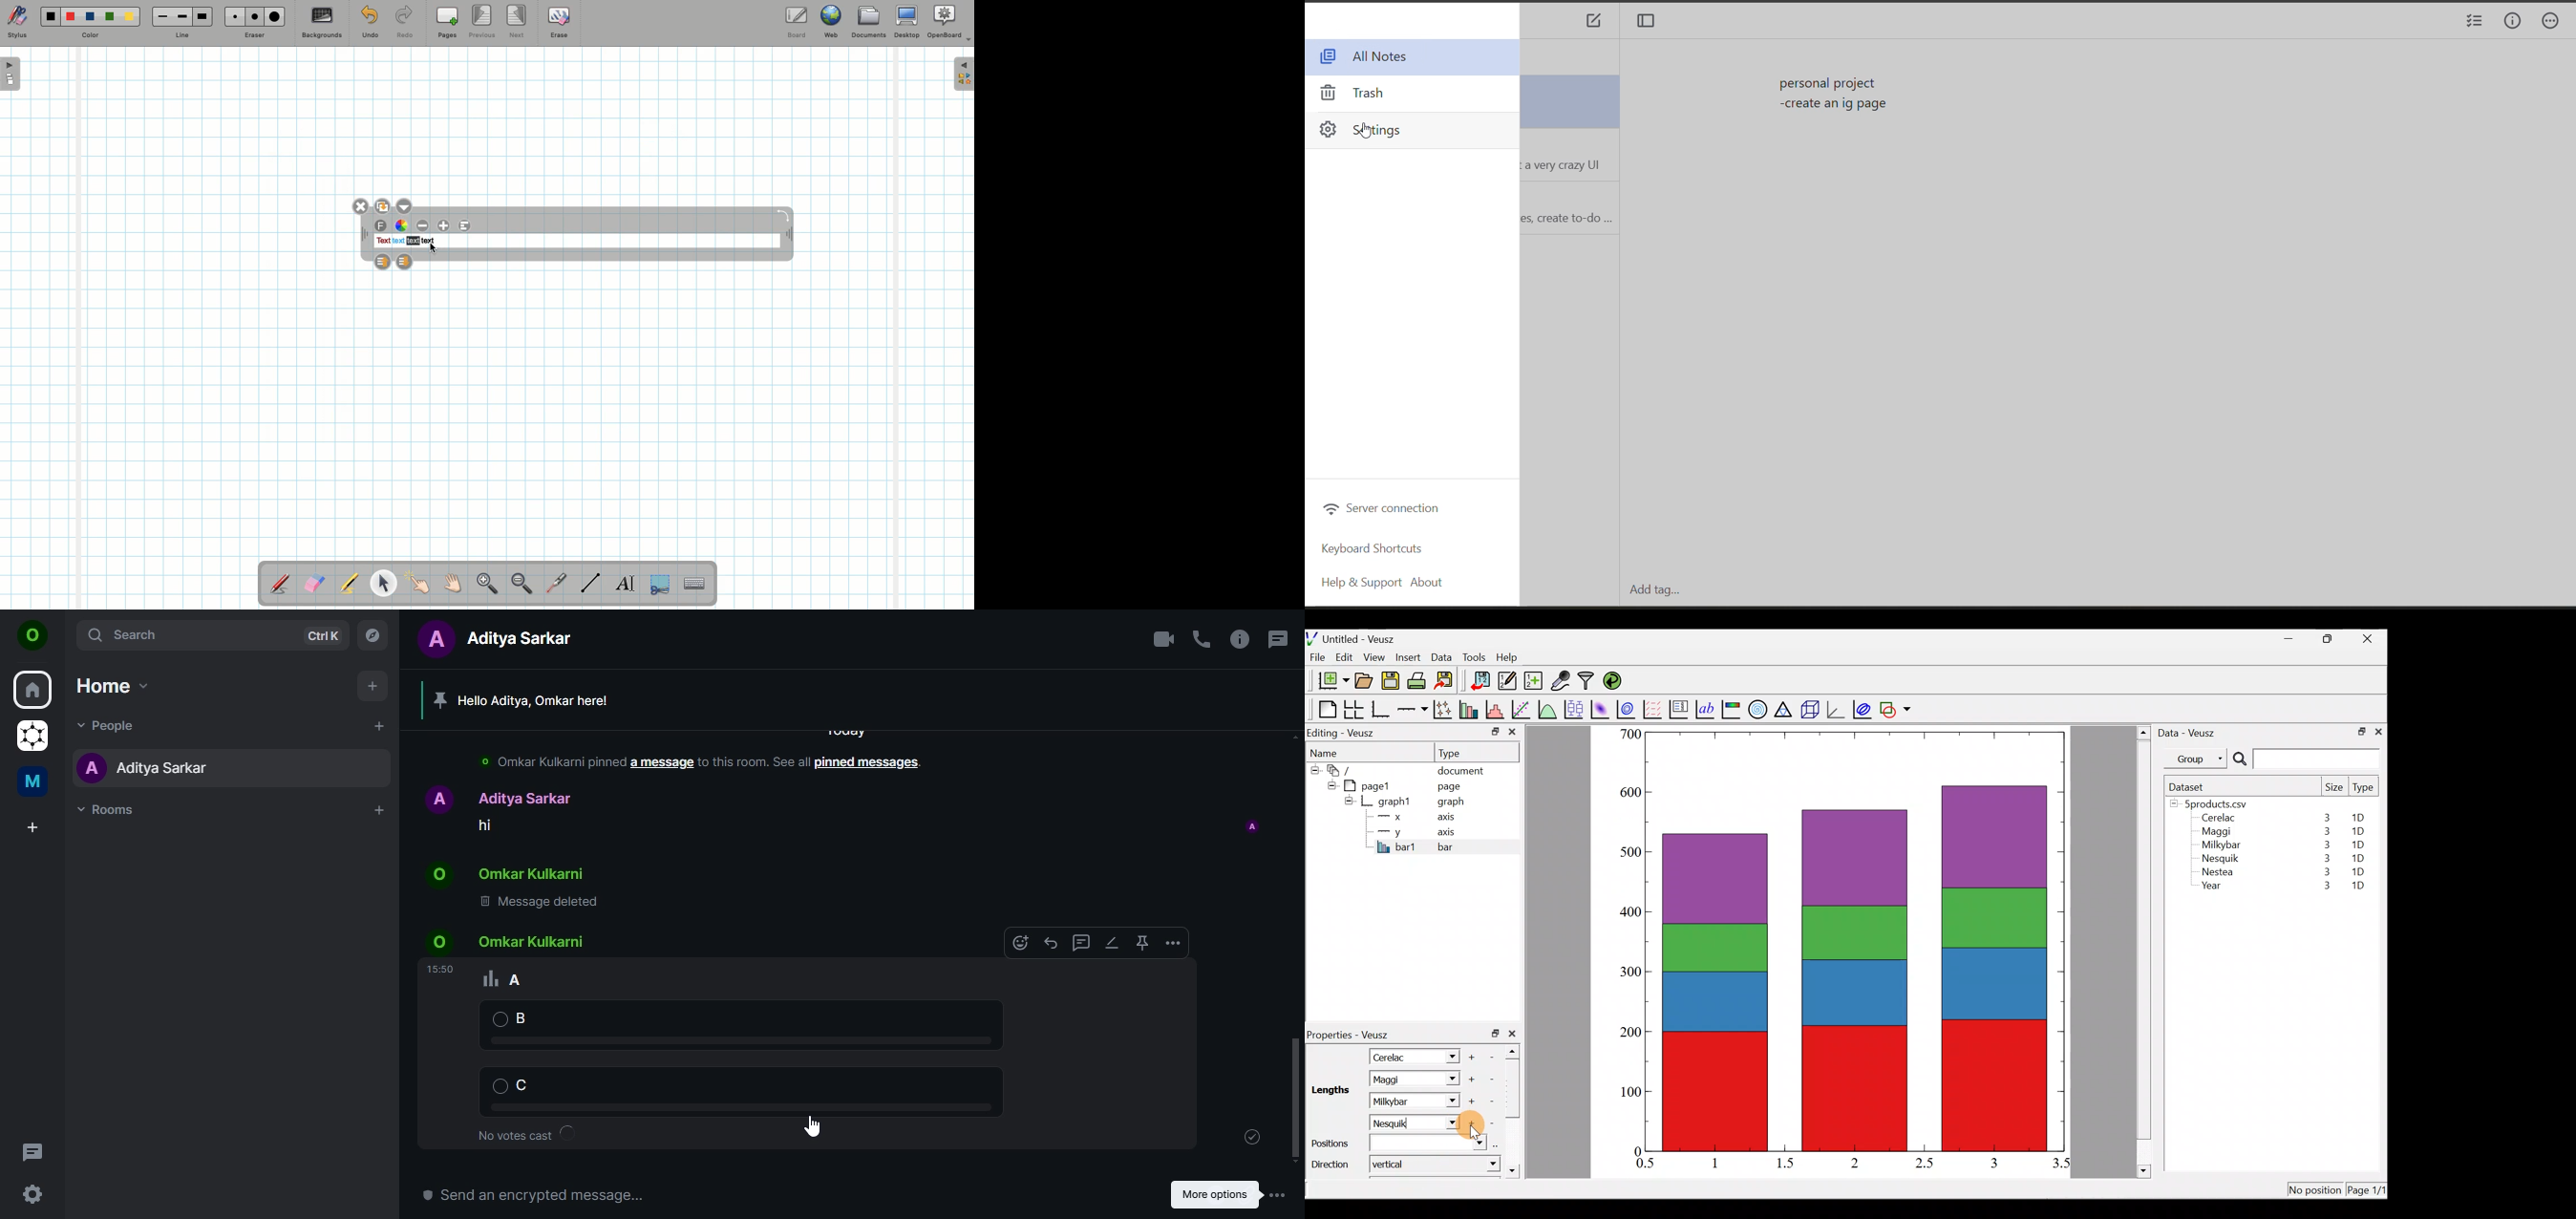  Describe the element at coordinates (1344, 656) in the screenshot. I see `Edit` at that location.